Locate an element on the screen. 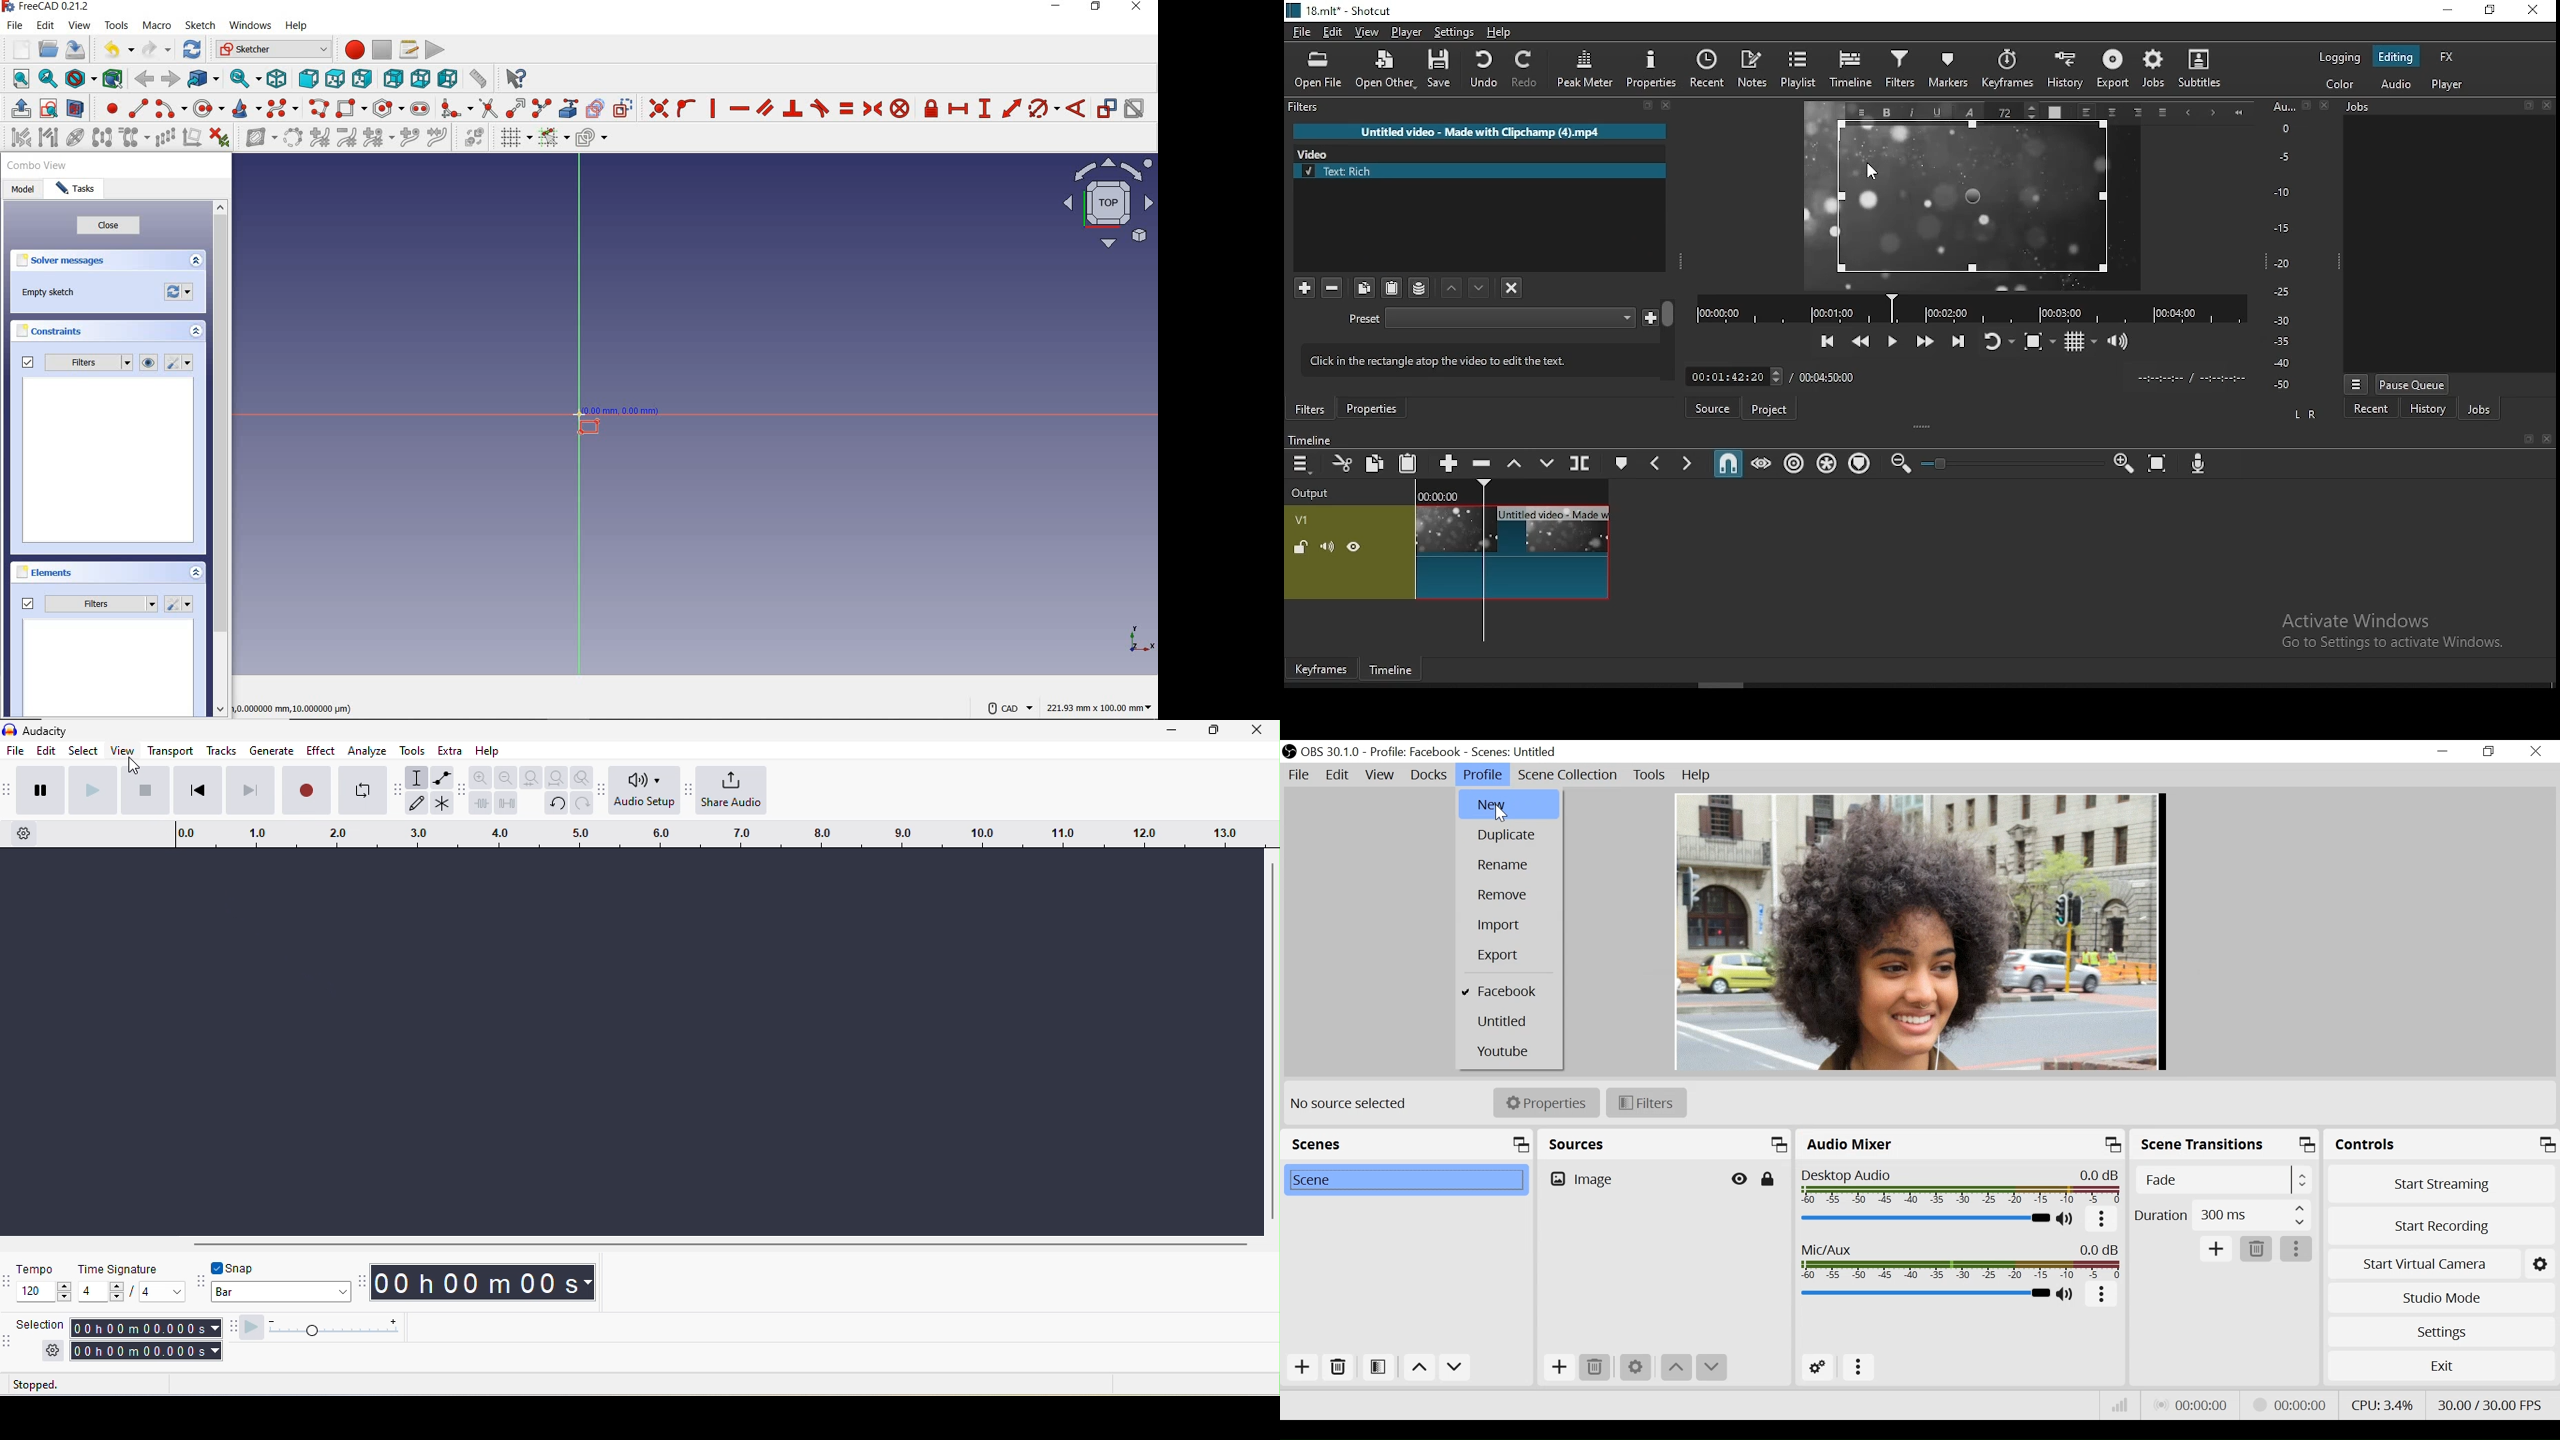  constrain horizontally is located at coordinates (739, 108).